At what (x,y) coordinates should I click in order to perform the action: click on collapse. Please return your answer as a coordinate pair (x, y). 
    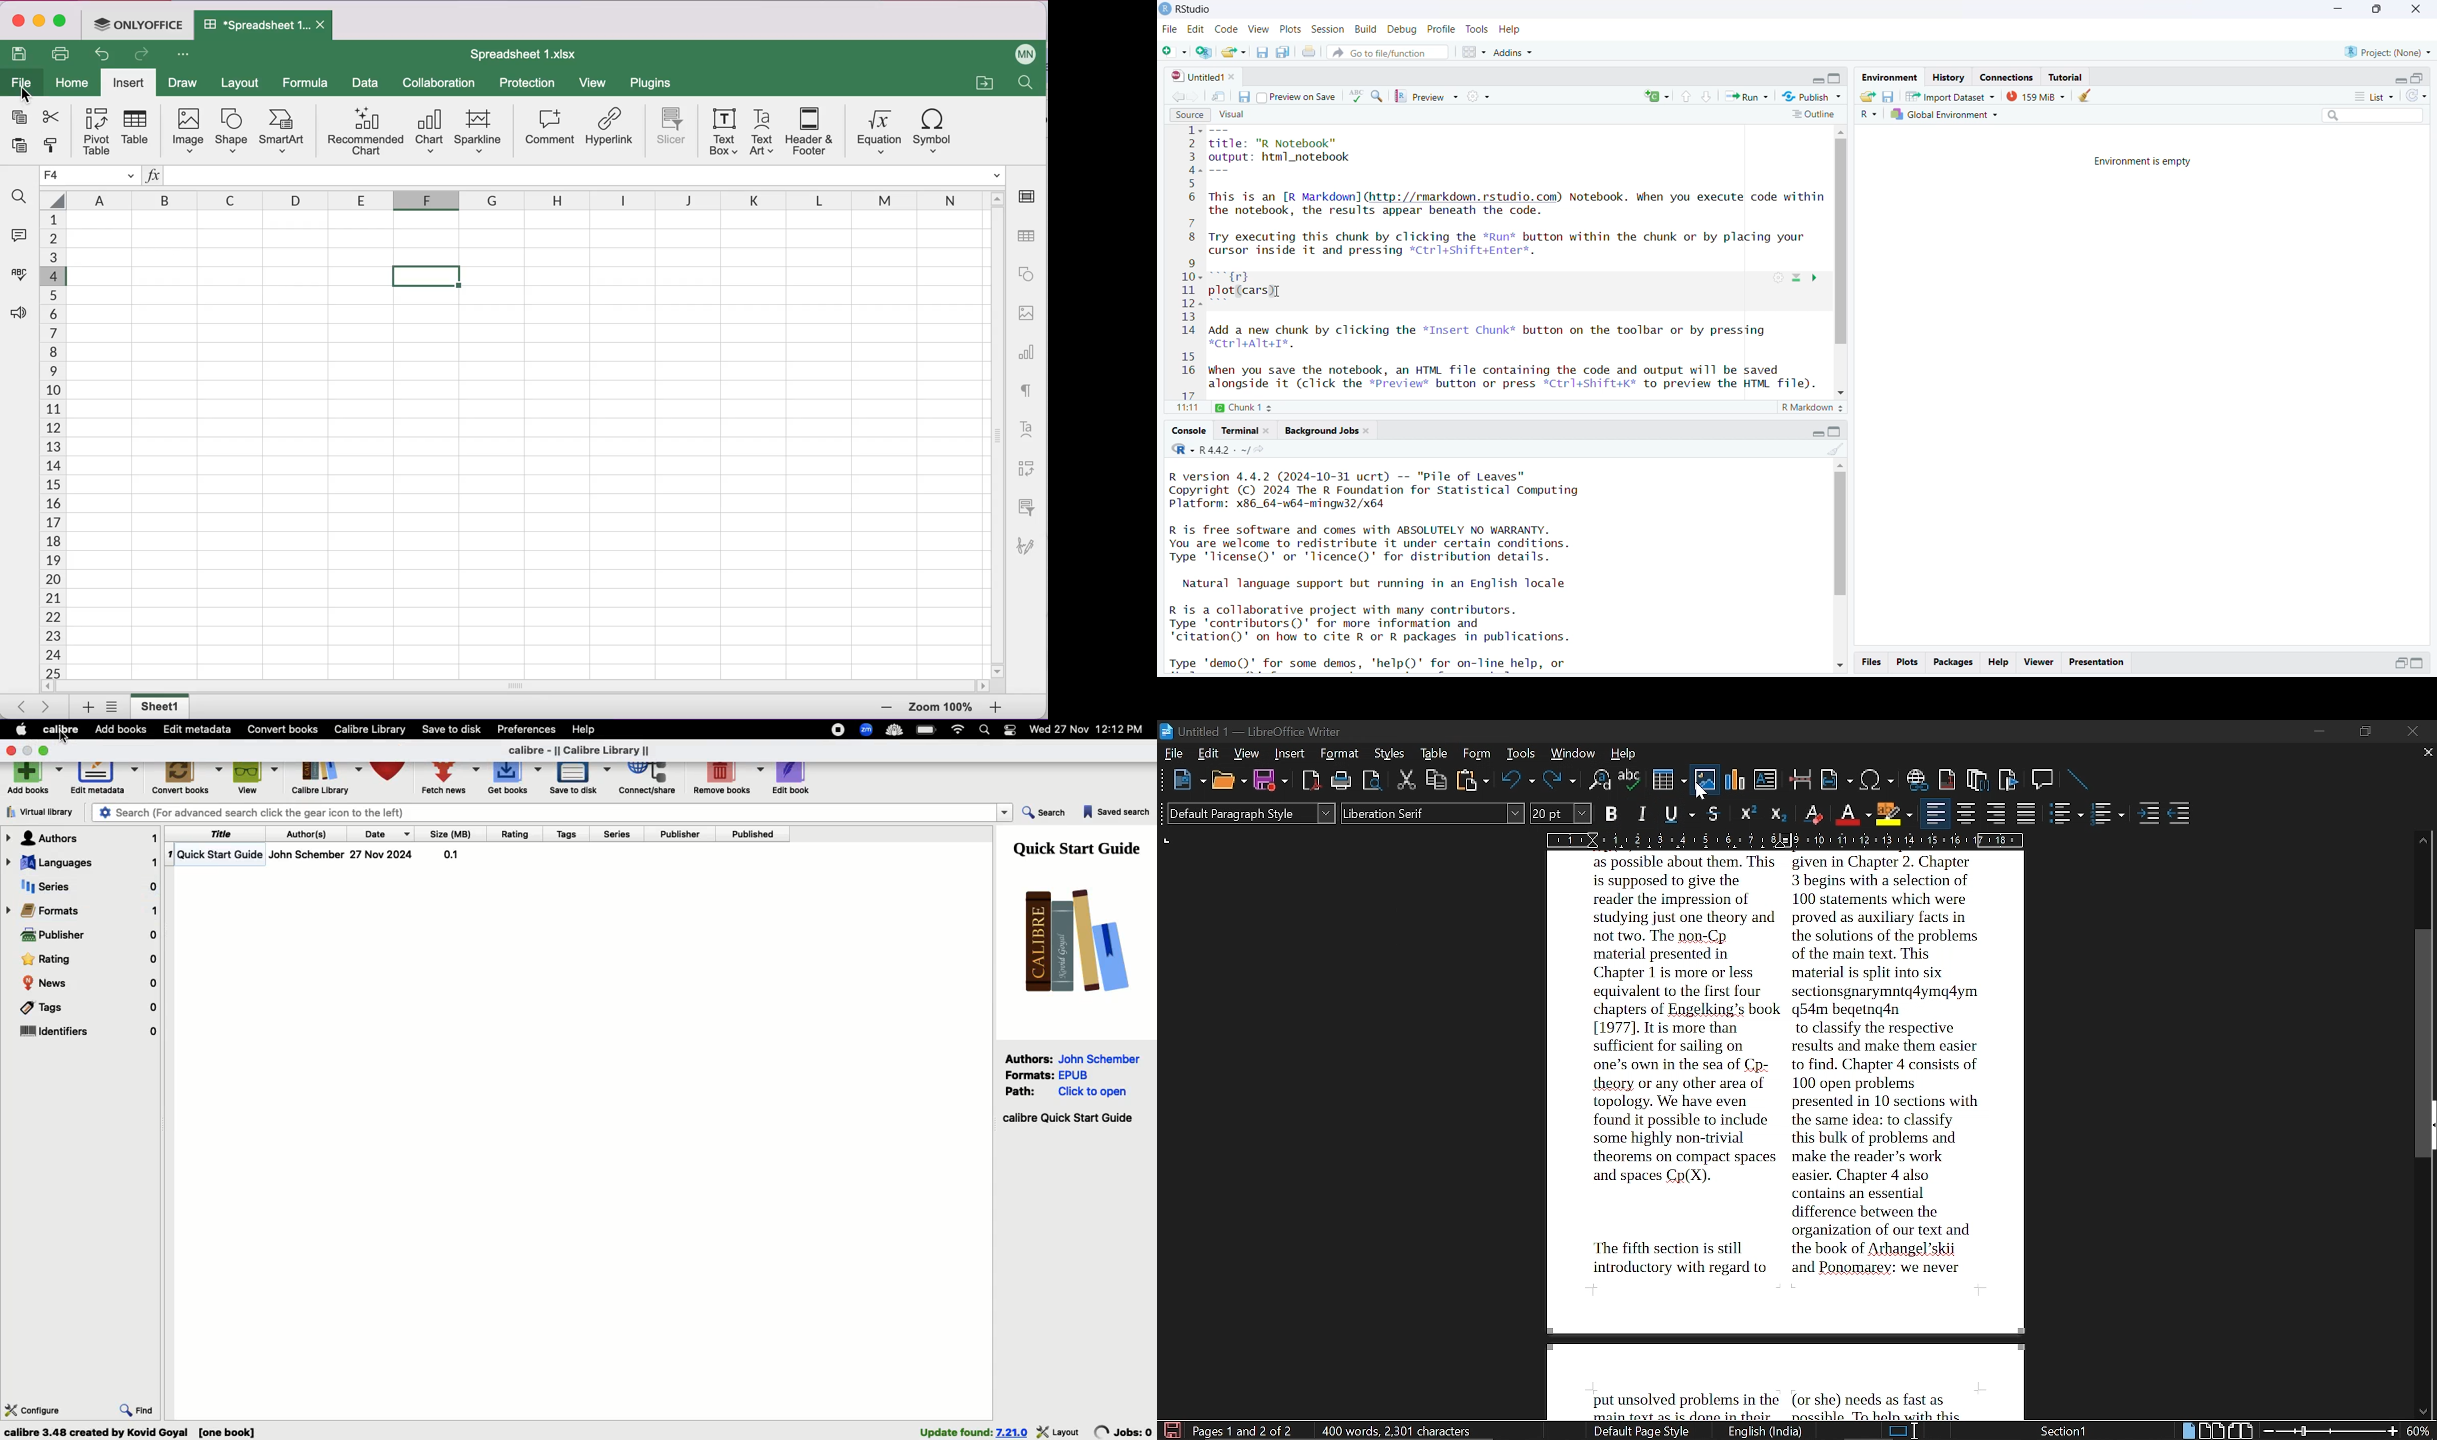
    Looking at the image, I should click on (2420, 78).